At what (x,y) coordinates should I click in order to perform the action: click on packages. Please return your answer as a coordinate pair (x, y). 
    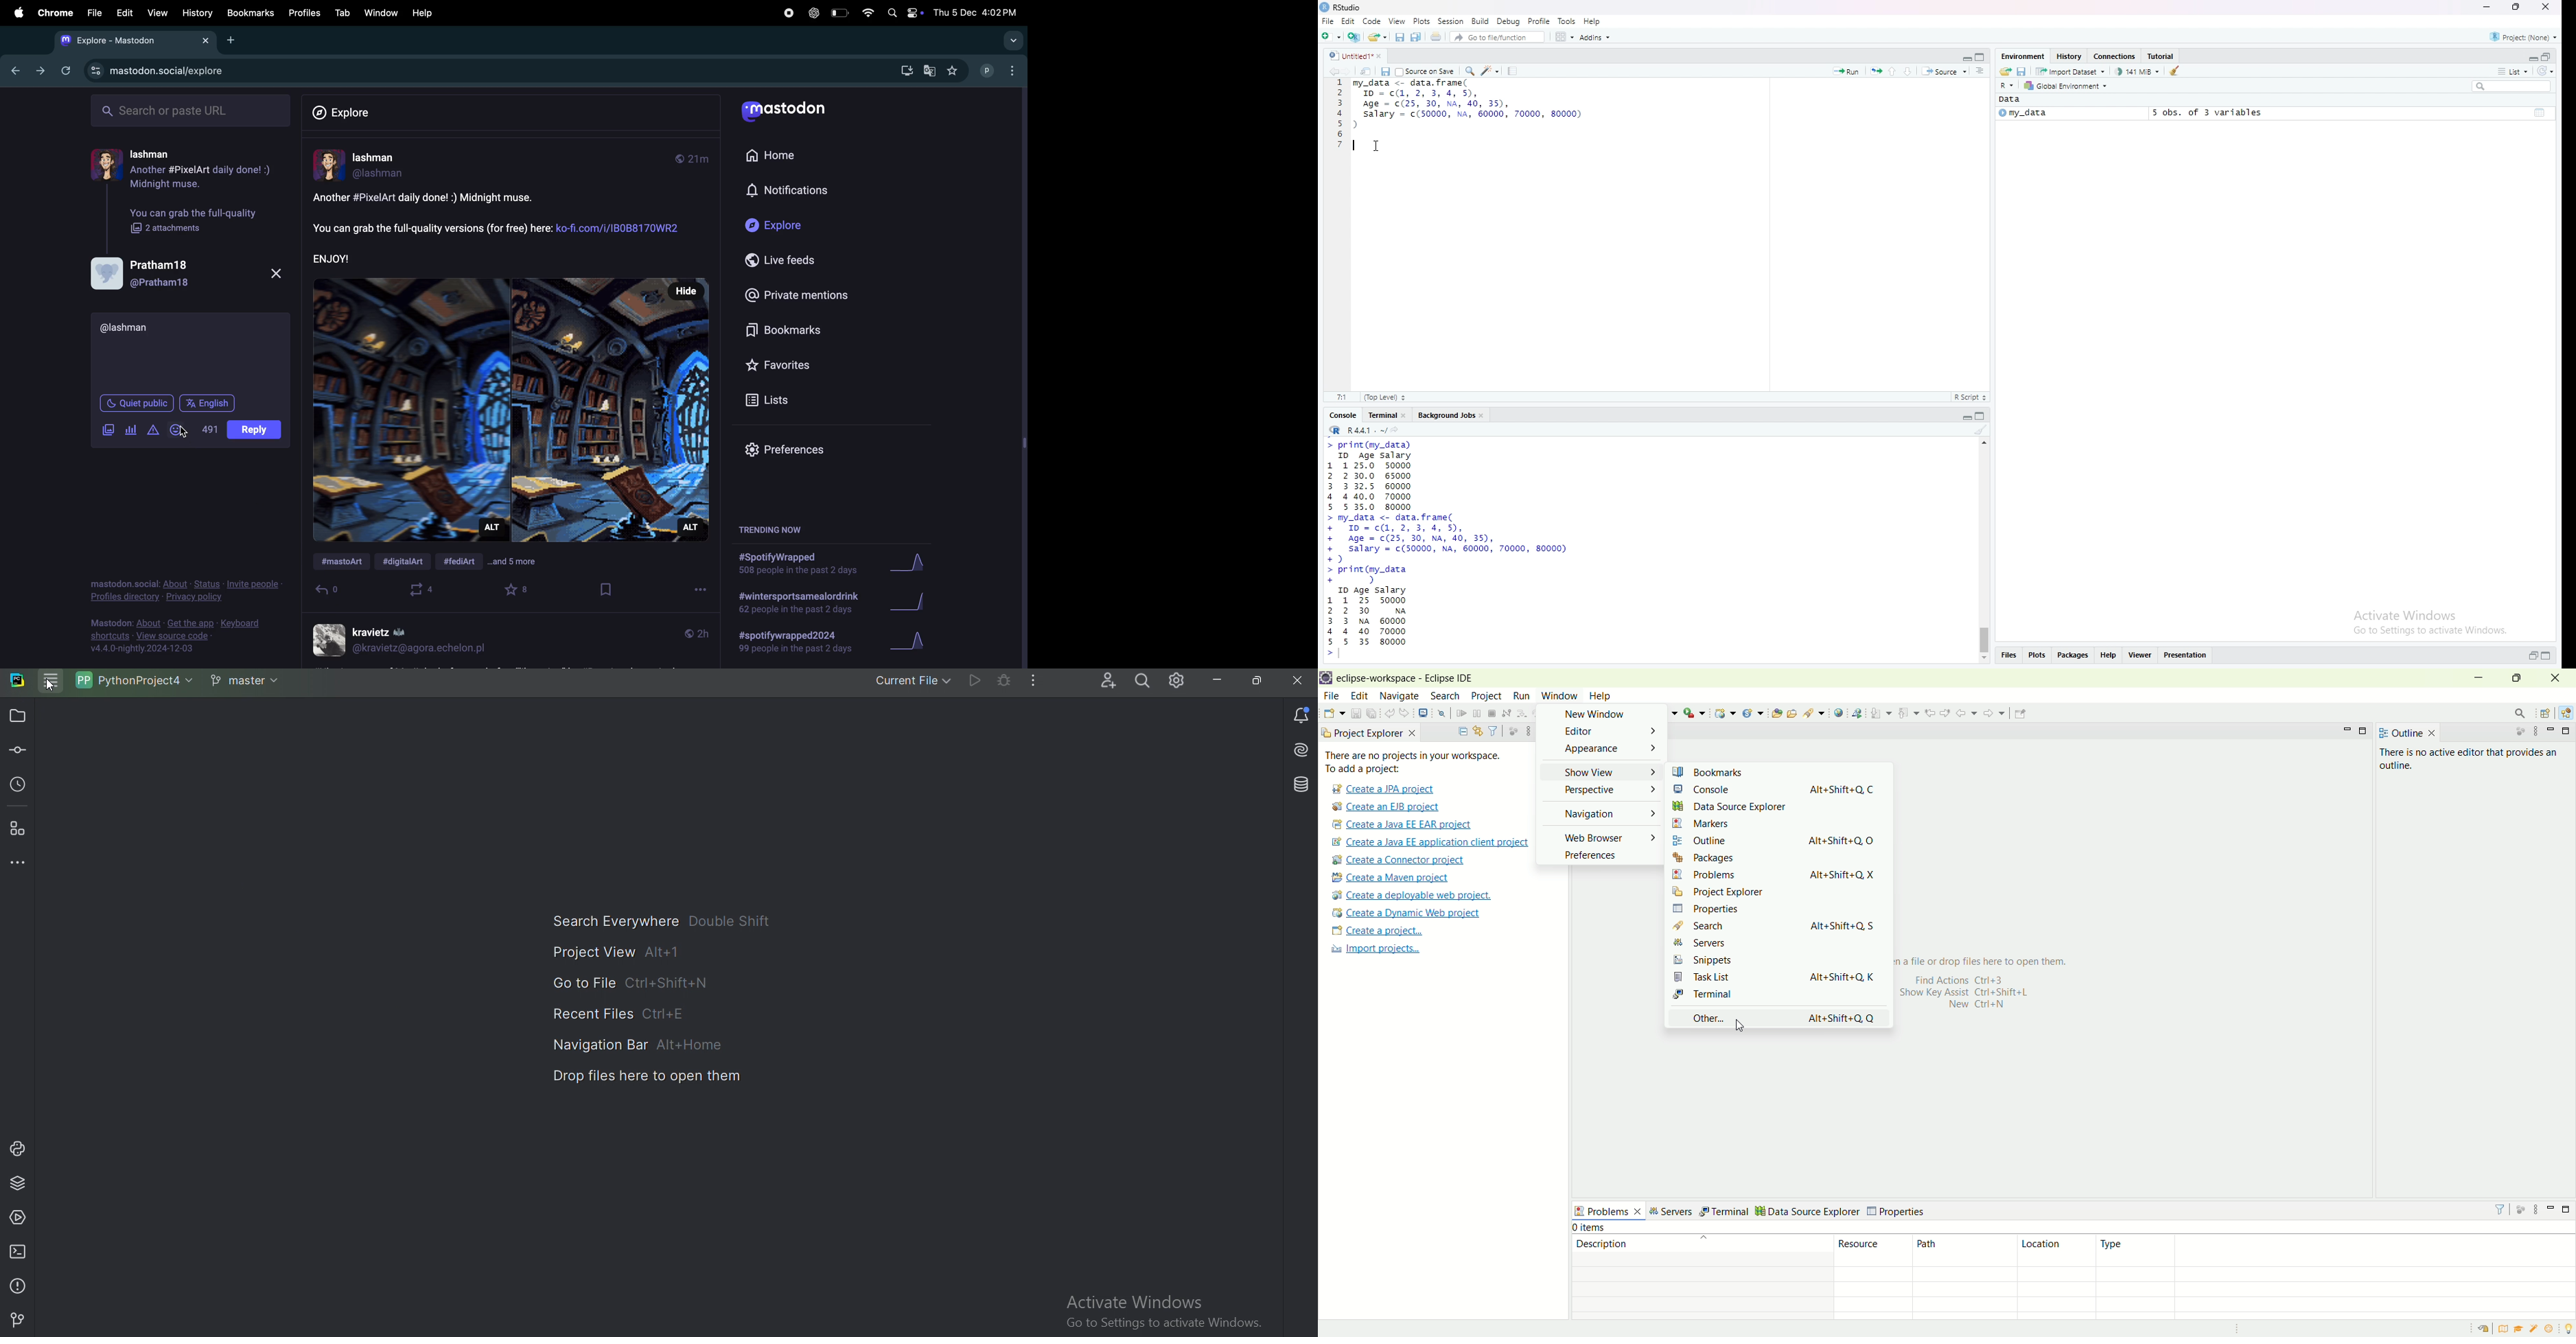
    Looking at the image, I should click on (2073, 654).